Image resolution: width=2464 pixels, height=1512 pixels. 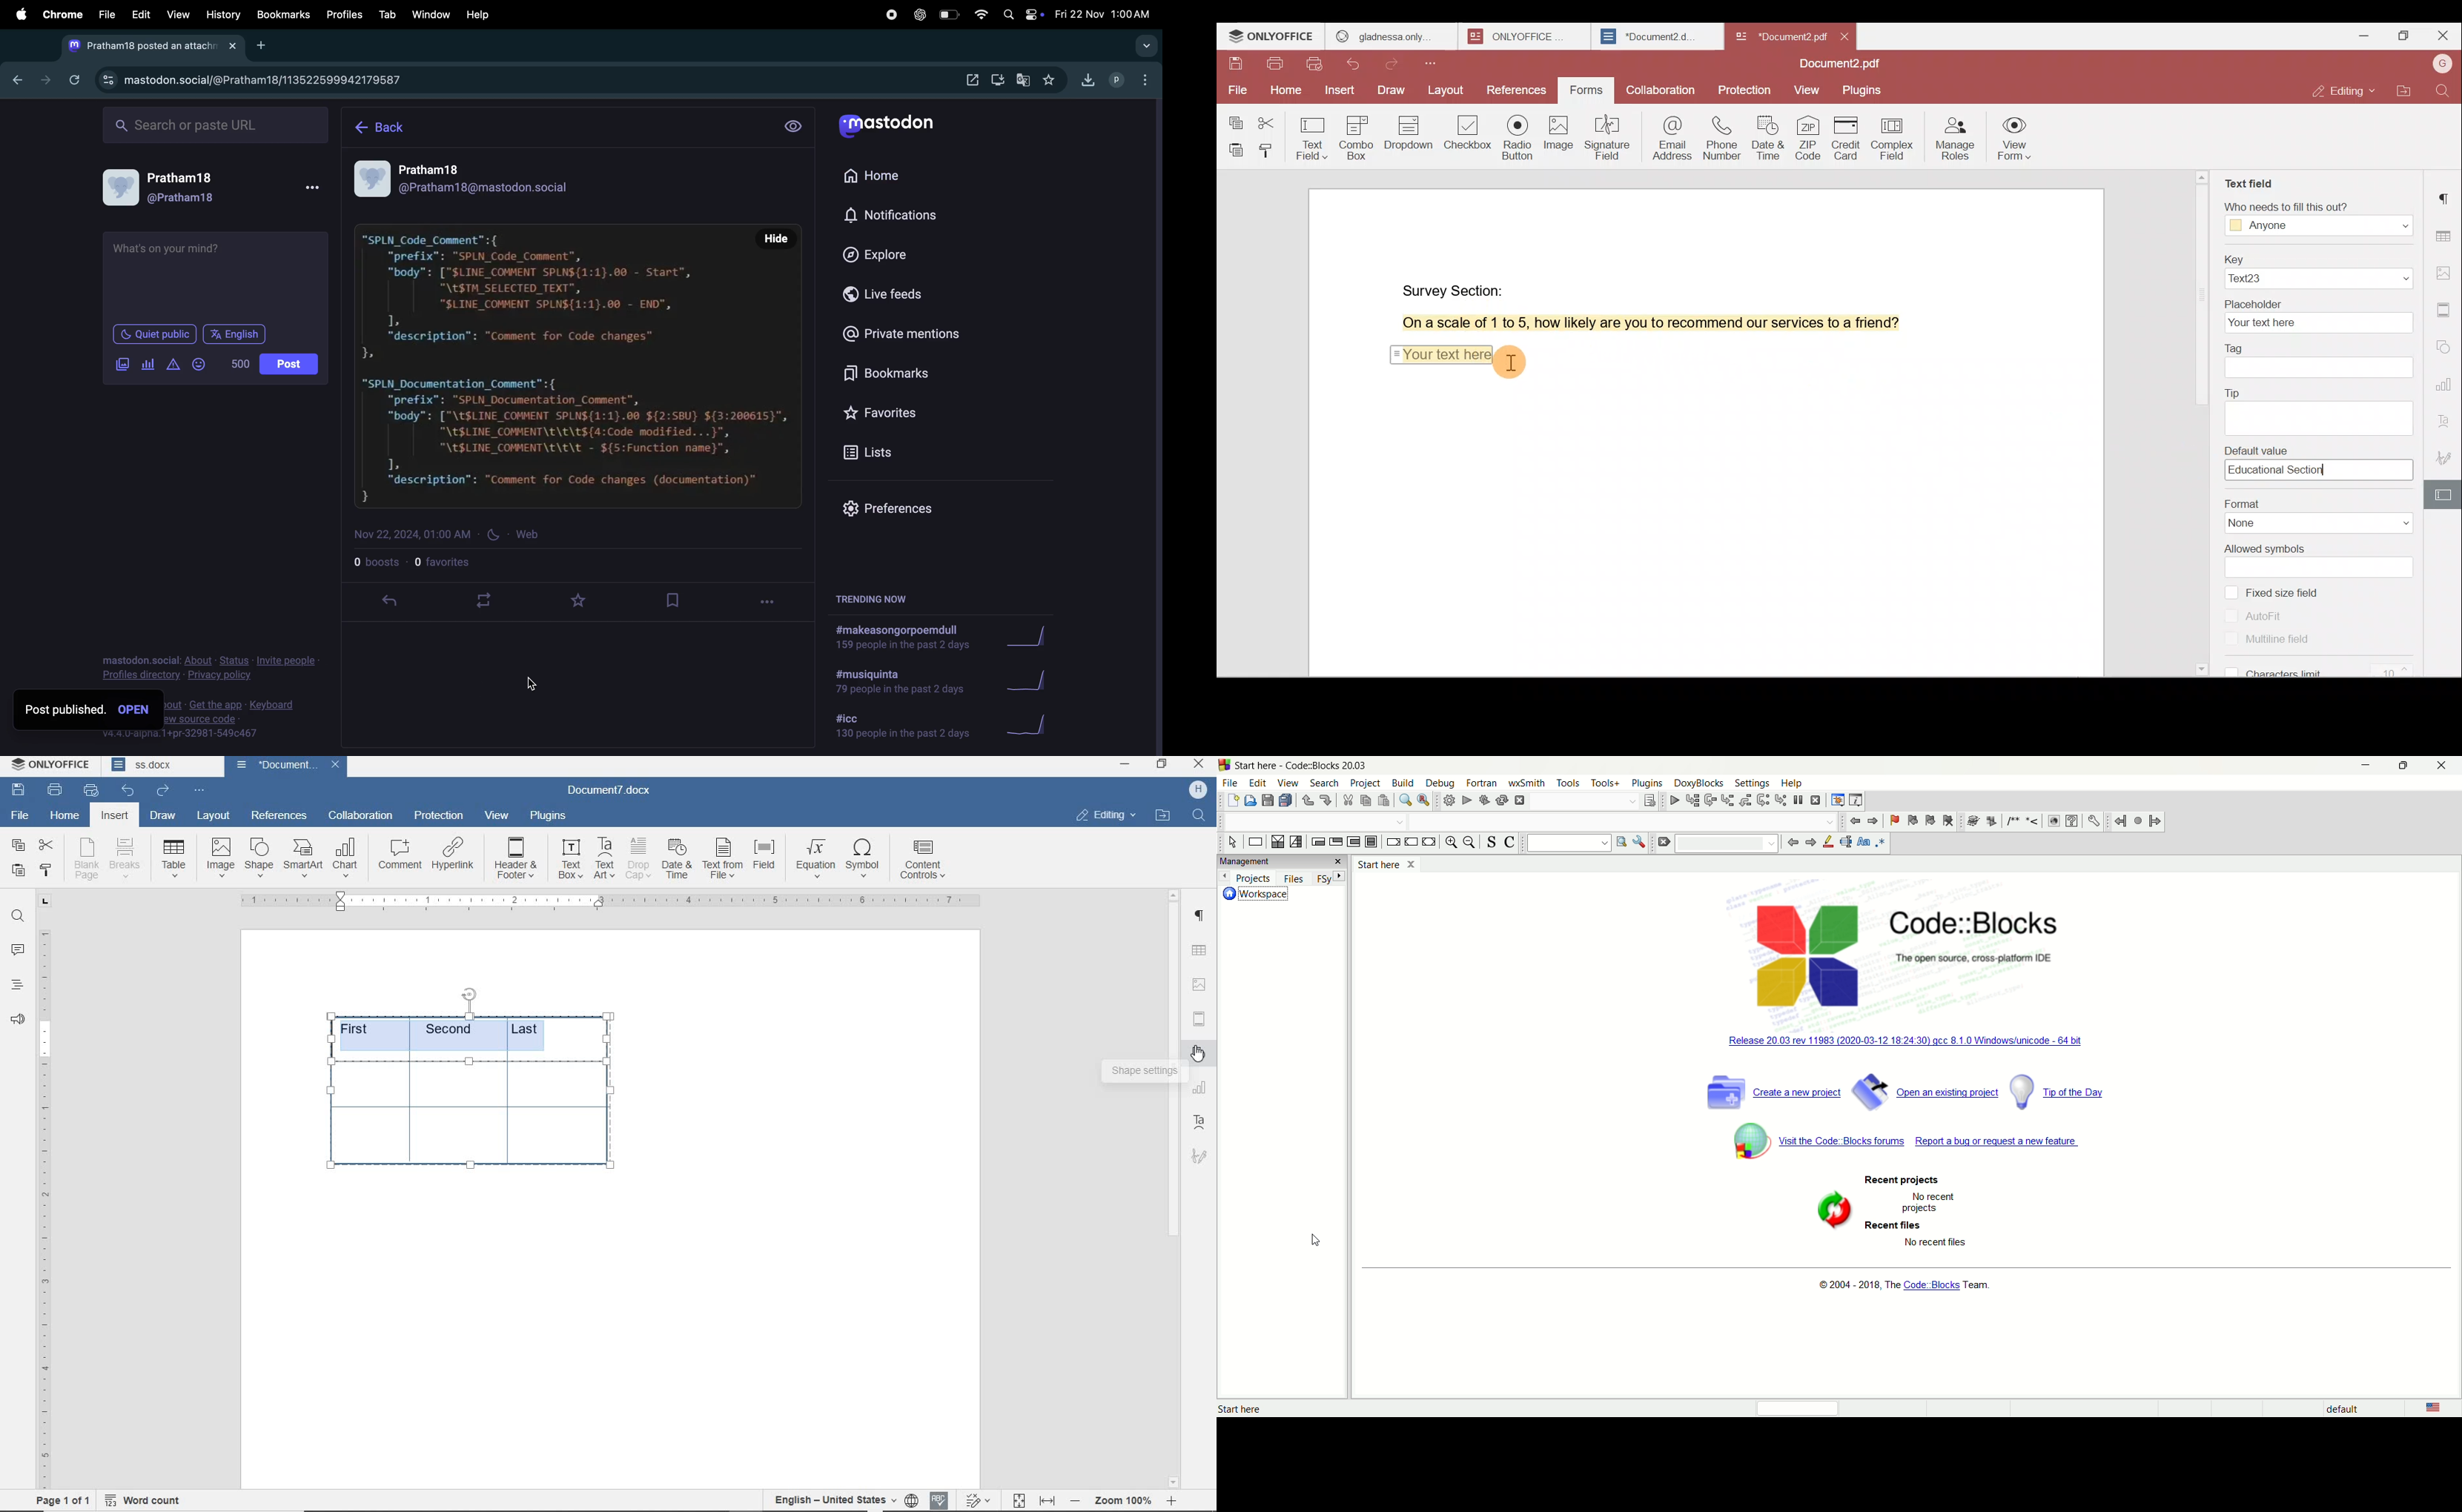 I want to click on settings, so click(x=794, y=127).